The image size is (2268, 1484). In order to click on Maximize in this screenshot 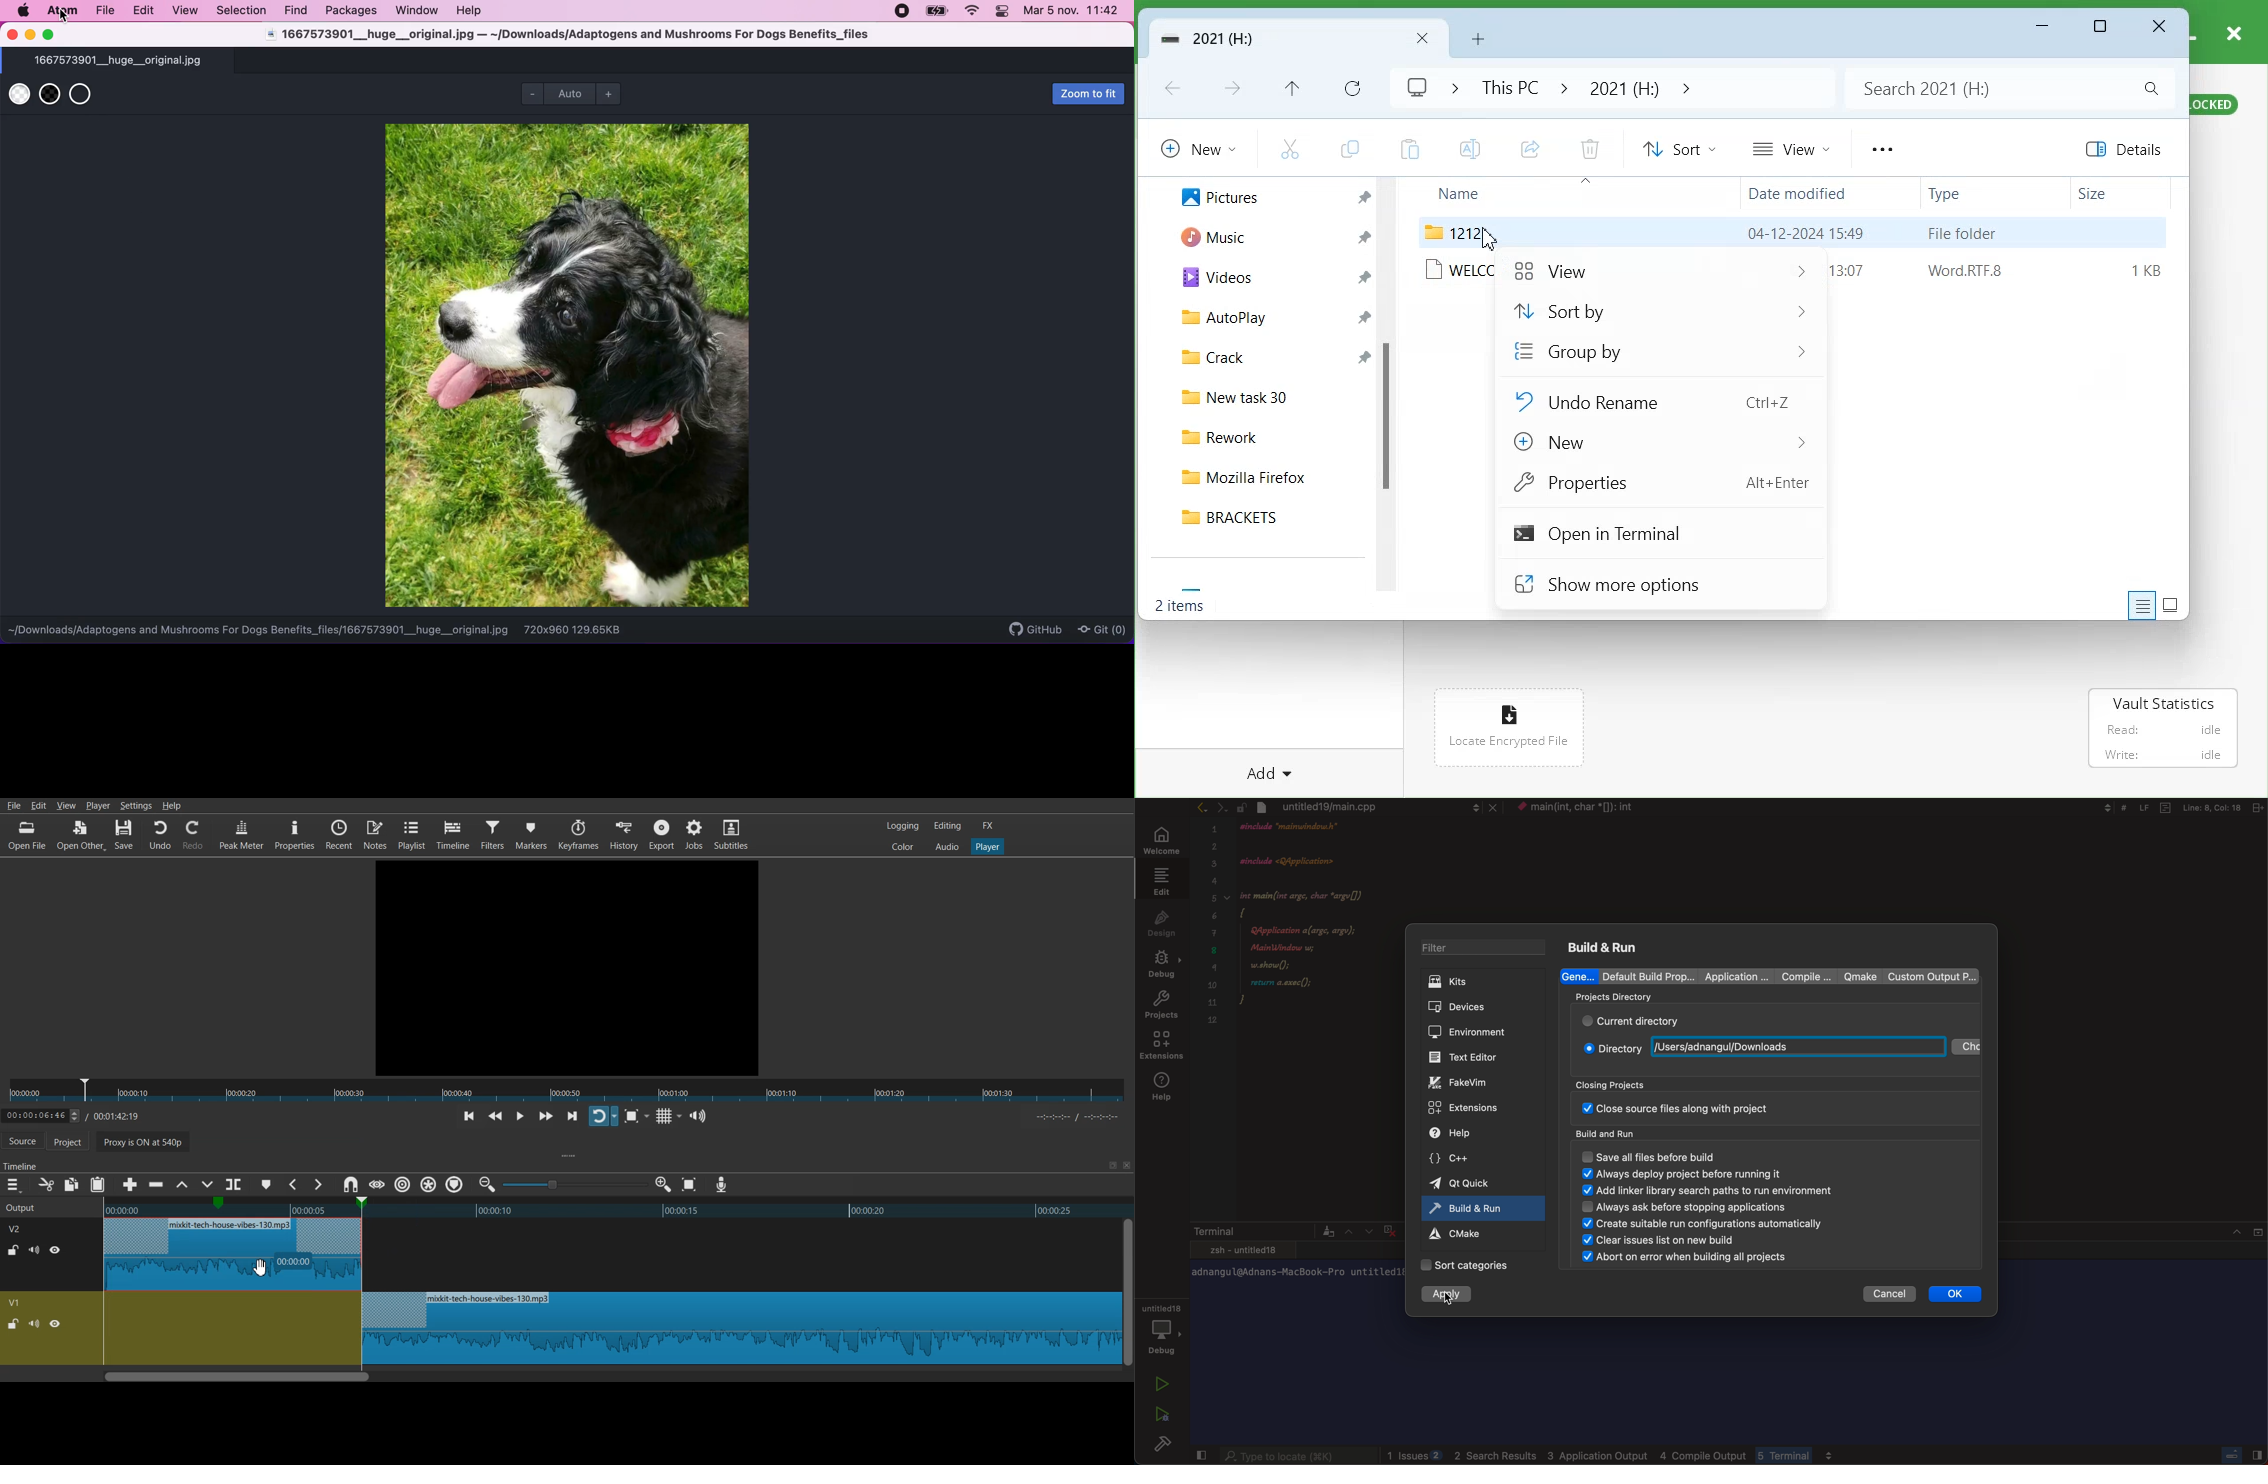, I will do `click(1112, 1165)`.